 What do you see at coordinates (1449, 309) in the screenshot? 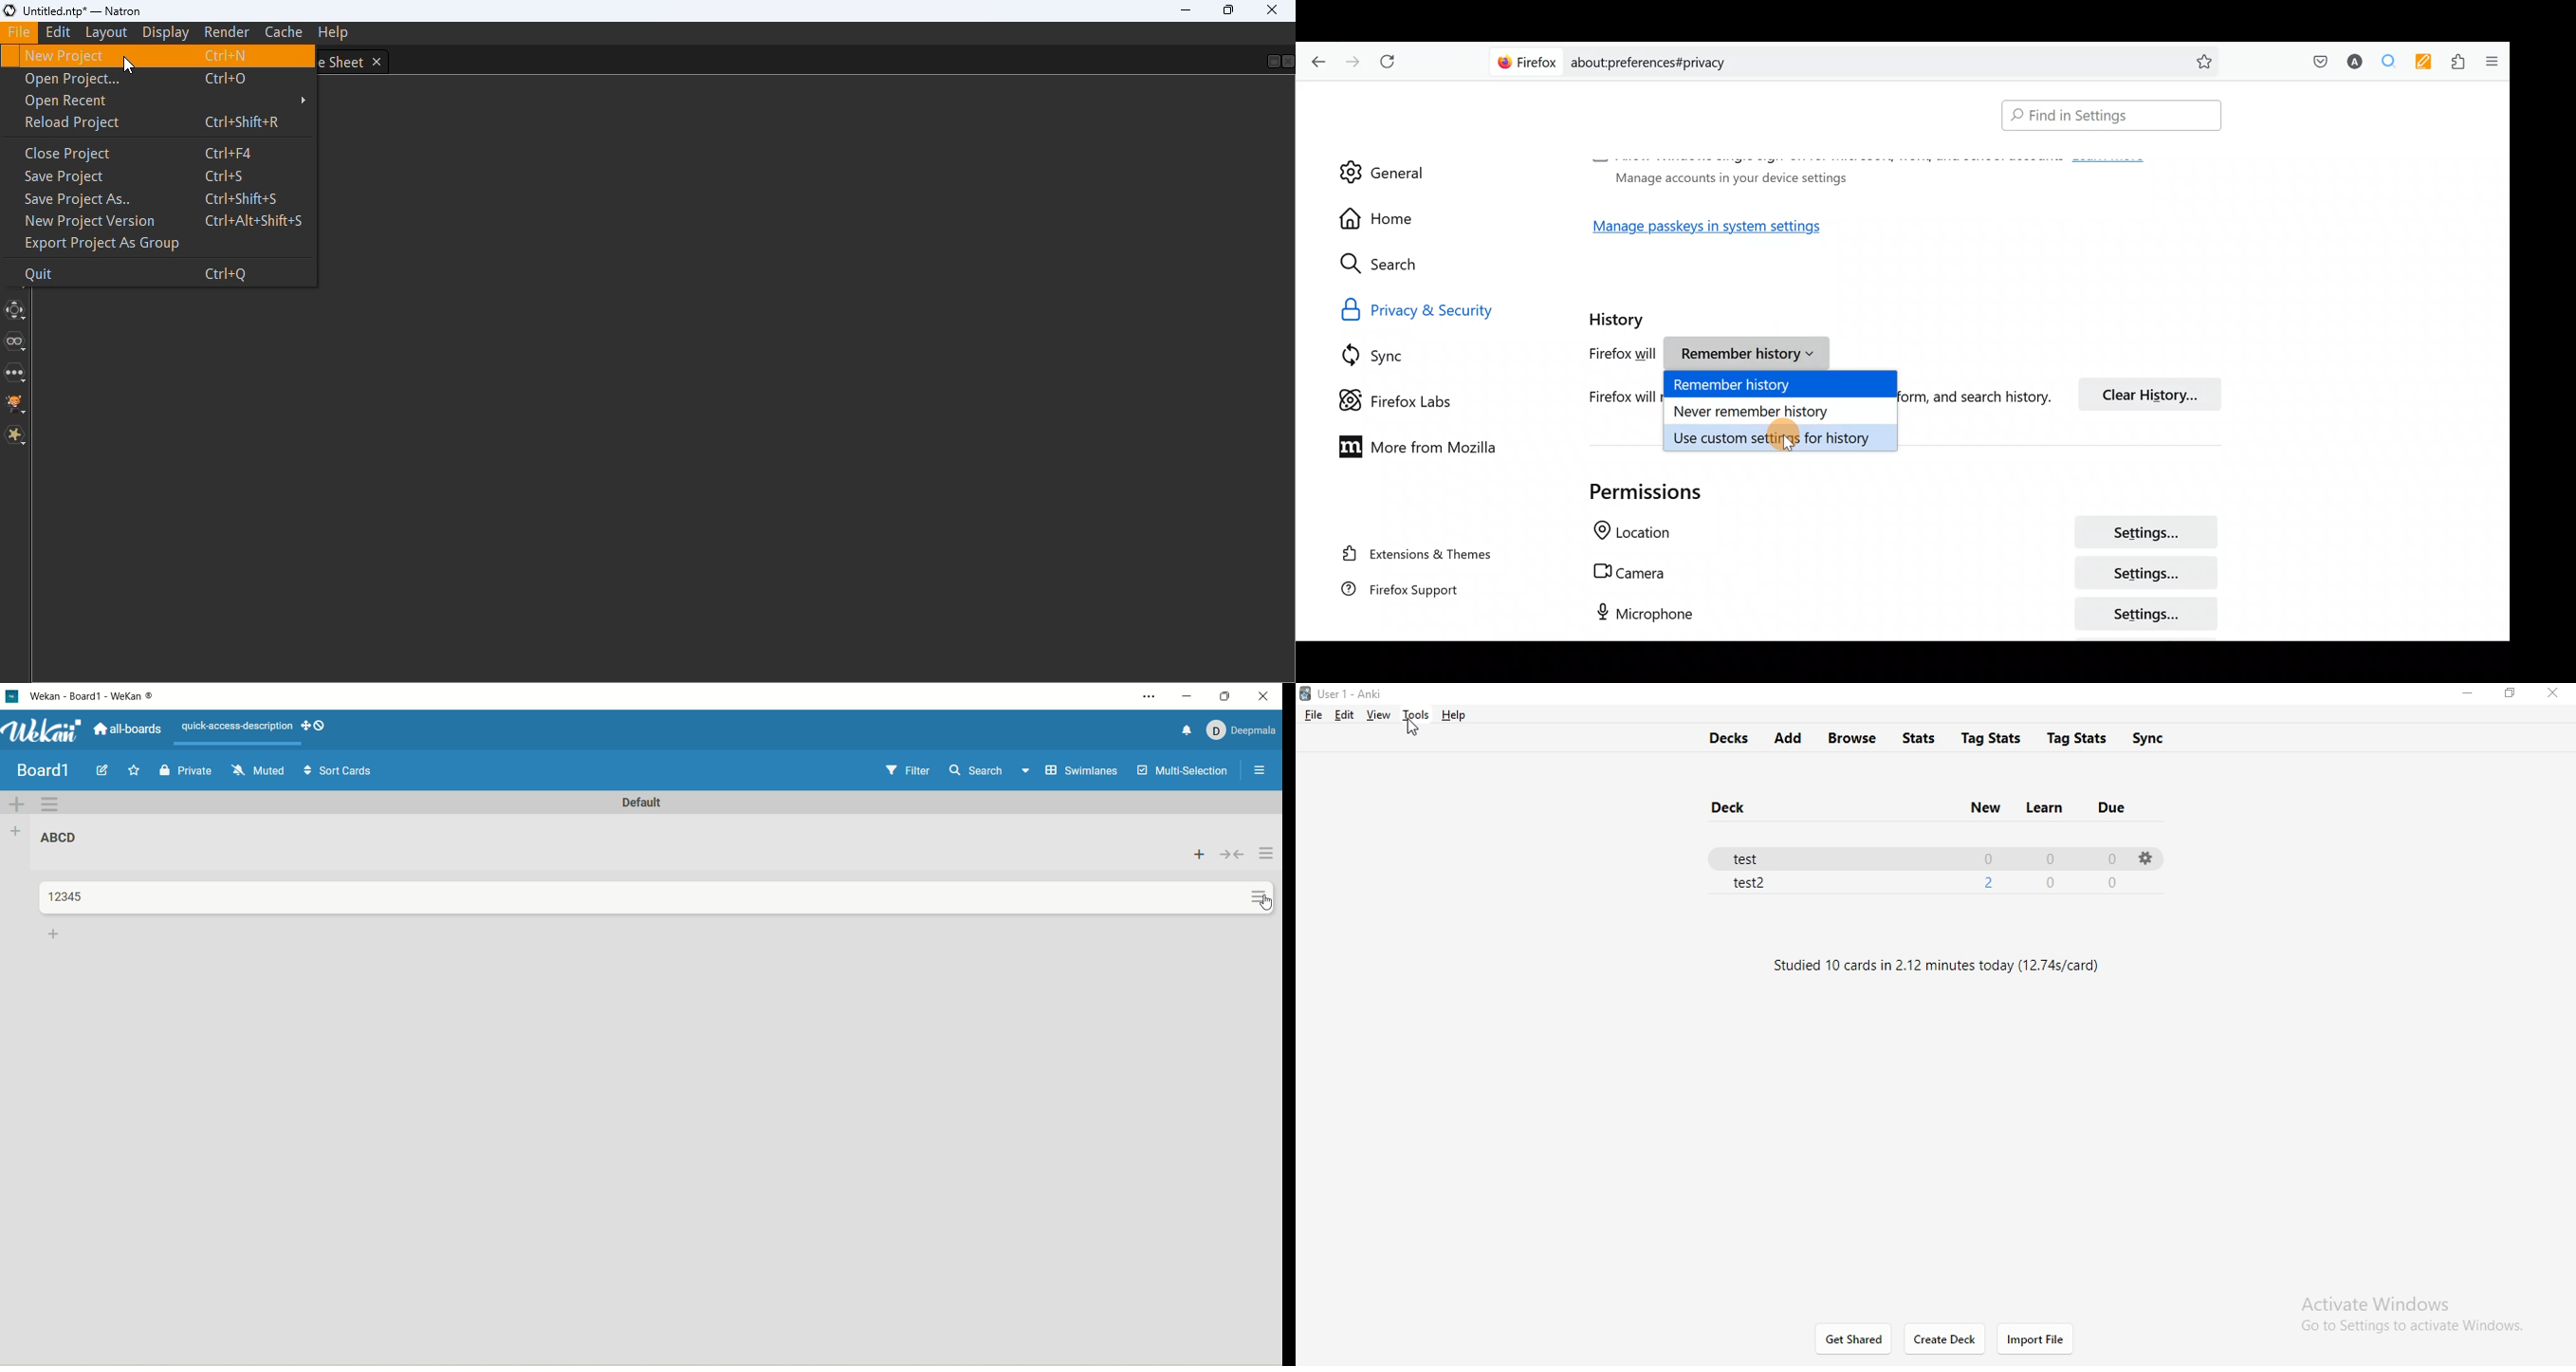
I see `Privacy & security` at bounding box center [1449, 309].